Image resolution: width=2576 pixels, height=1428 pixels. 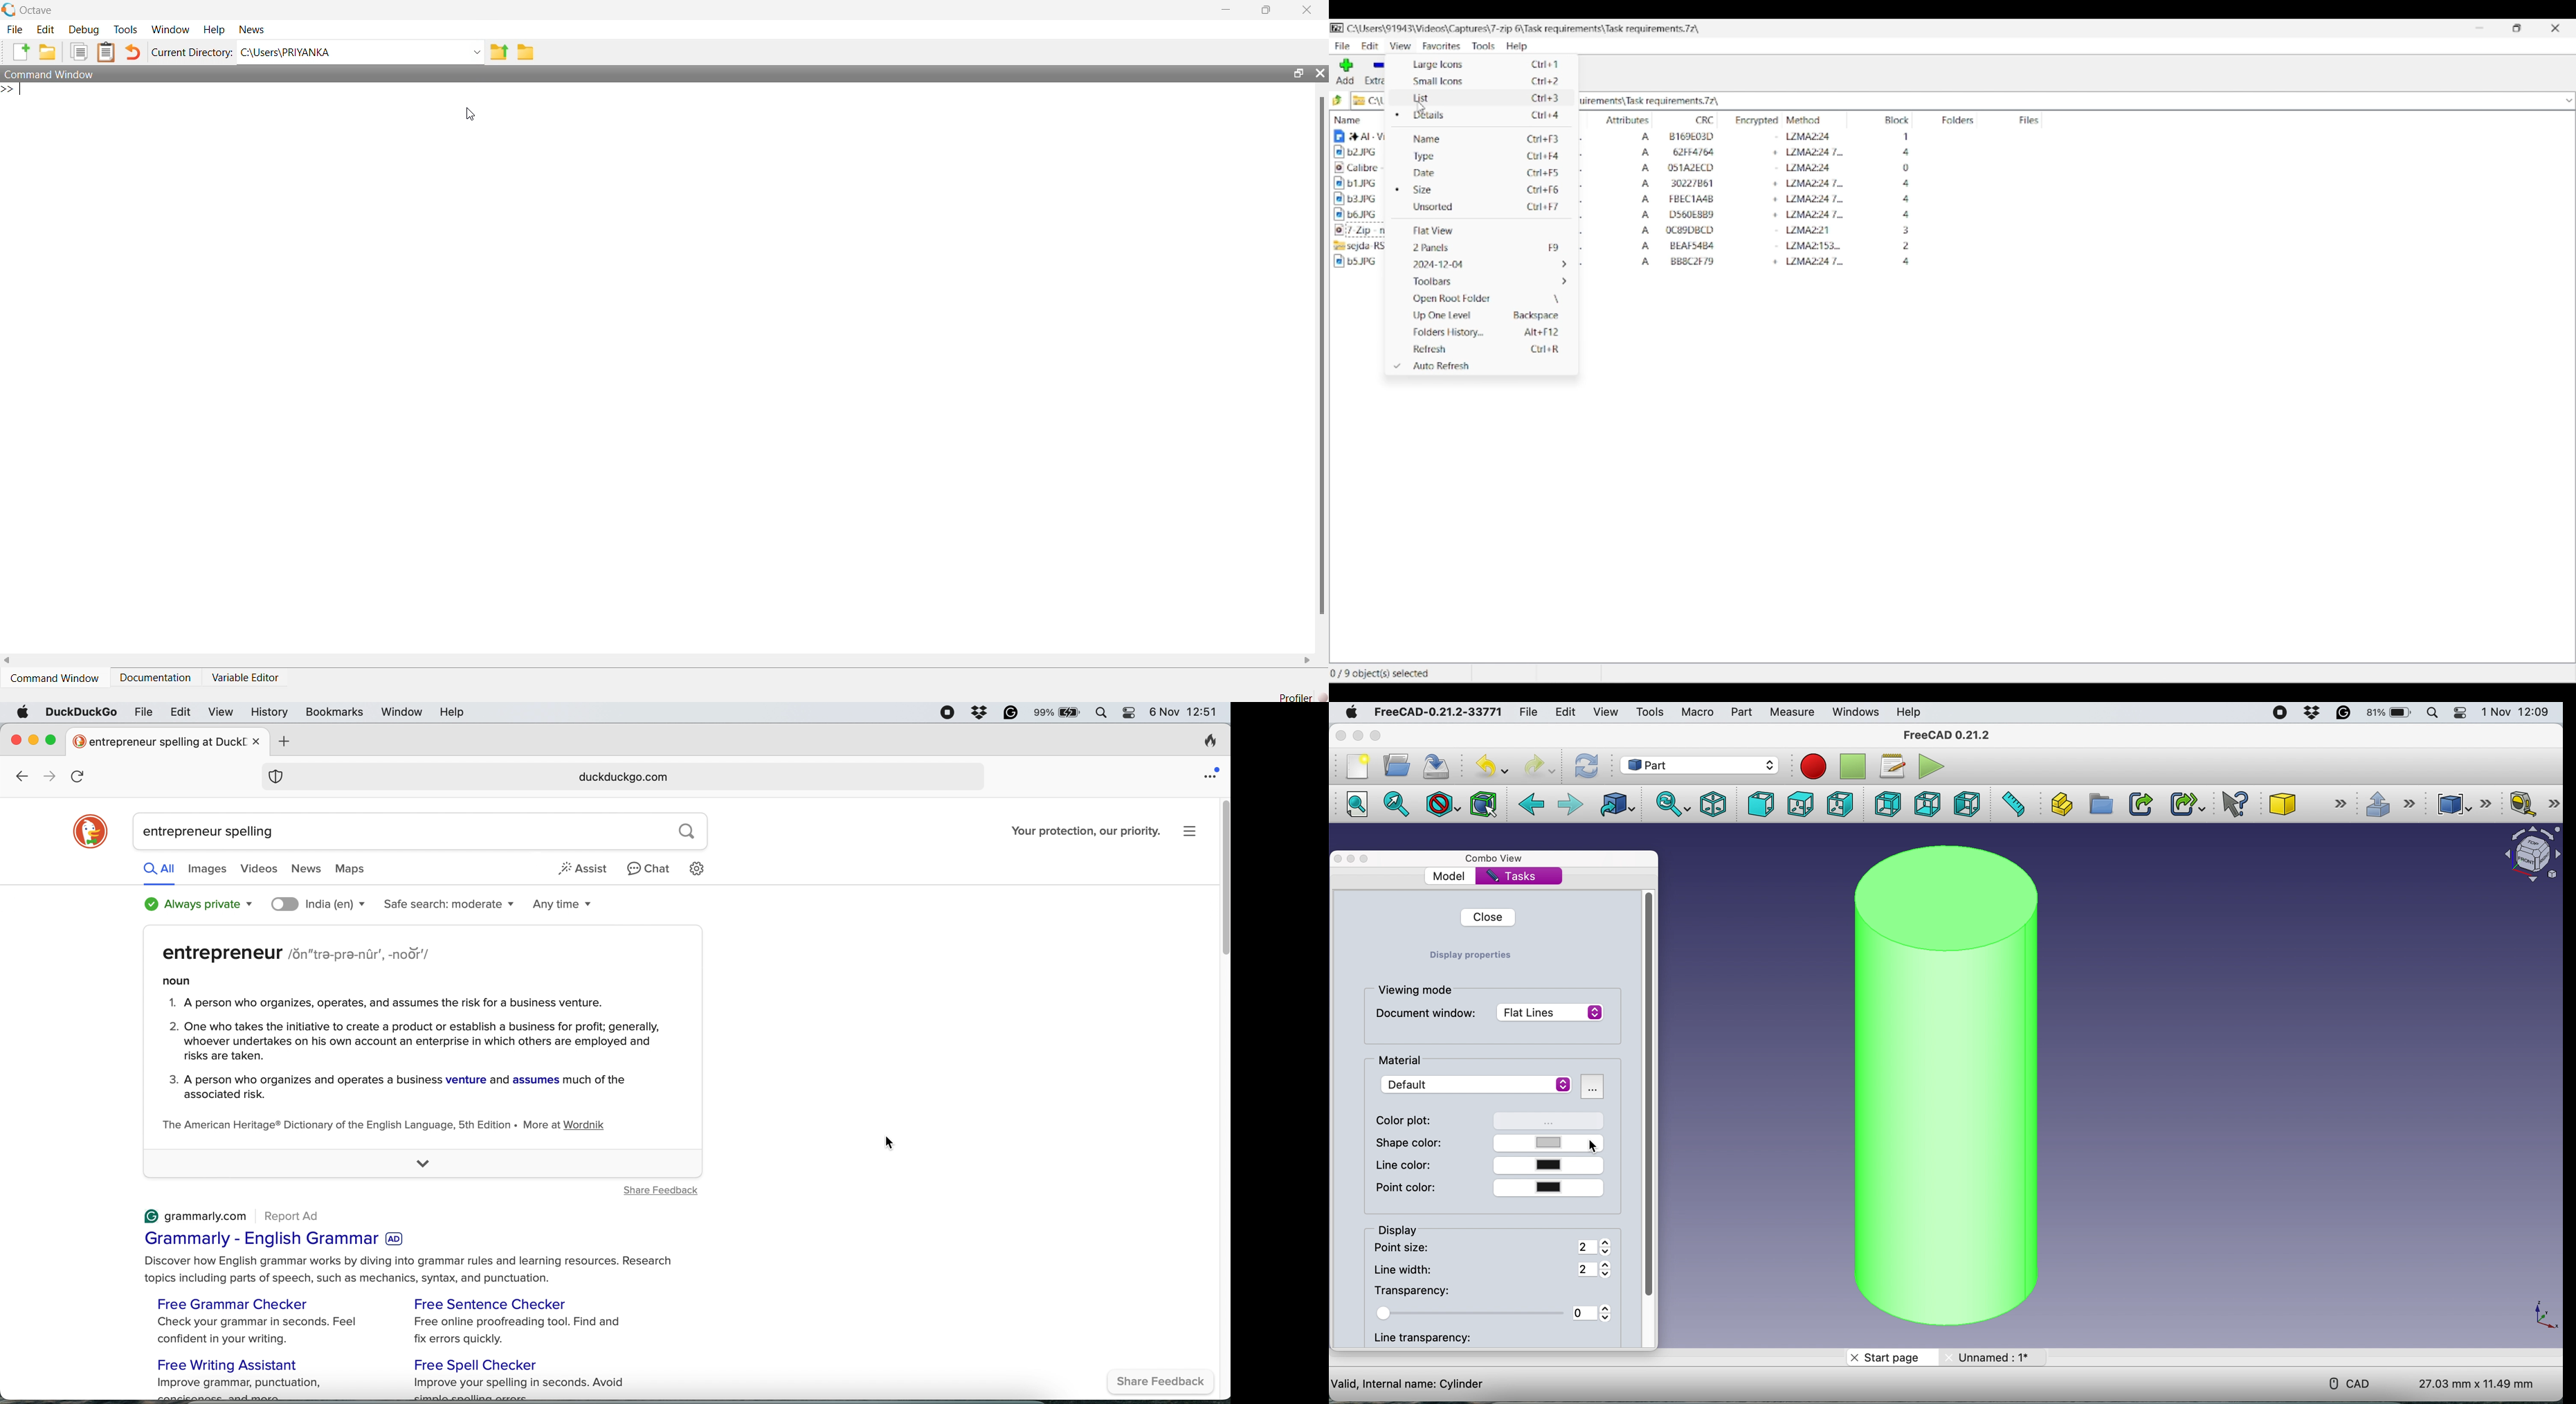 What do you see at coordinates (1489, 1015) in the screenshot?
I see `document window` at bounding box center [1489, 1015].